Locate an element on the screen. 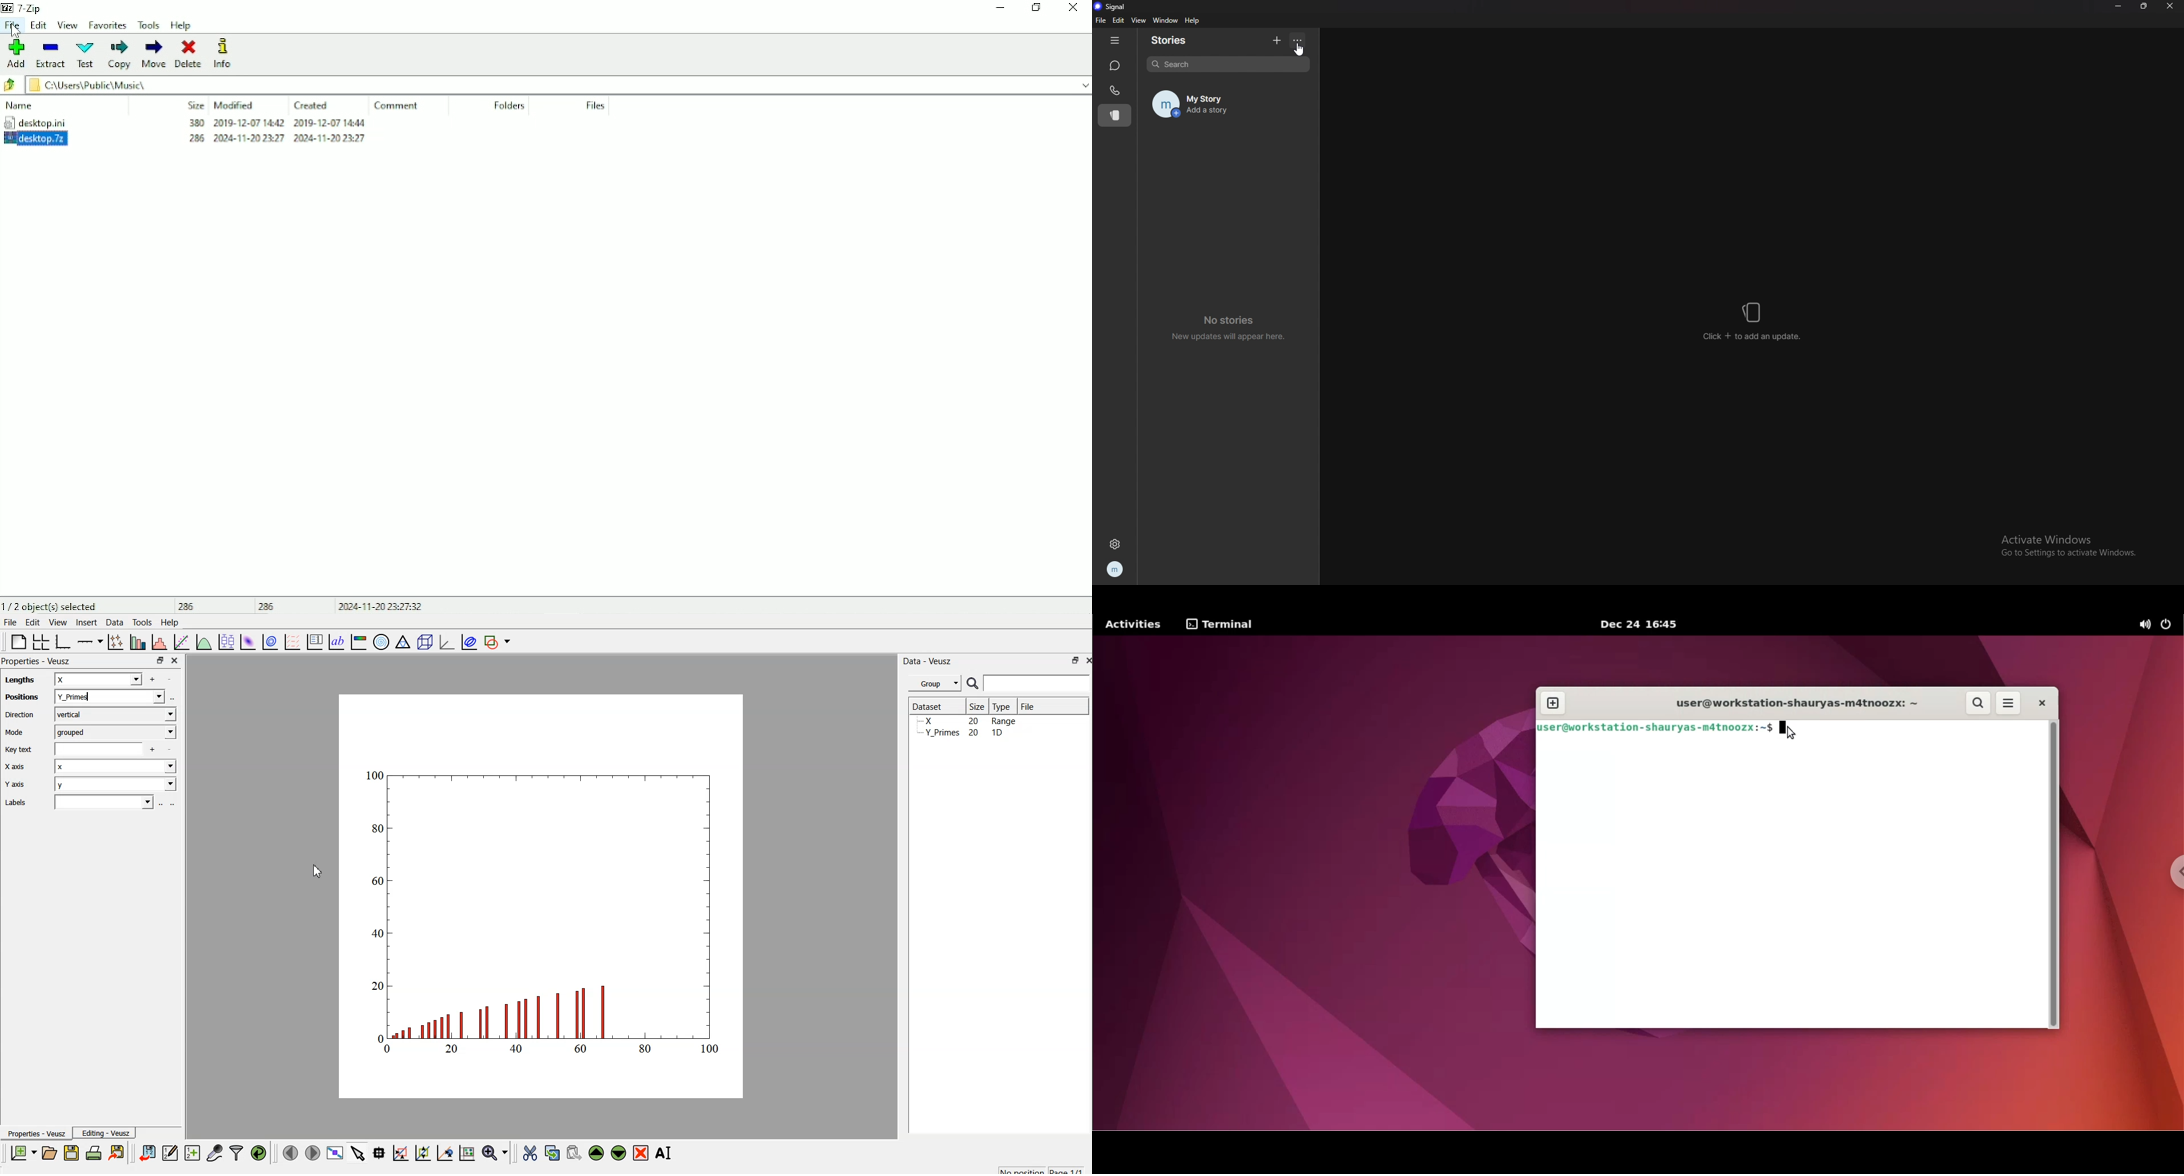 The width and height of the screenshot is (2184, 1176). Minimize is located at coordinates (1001, 10).